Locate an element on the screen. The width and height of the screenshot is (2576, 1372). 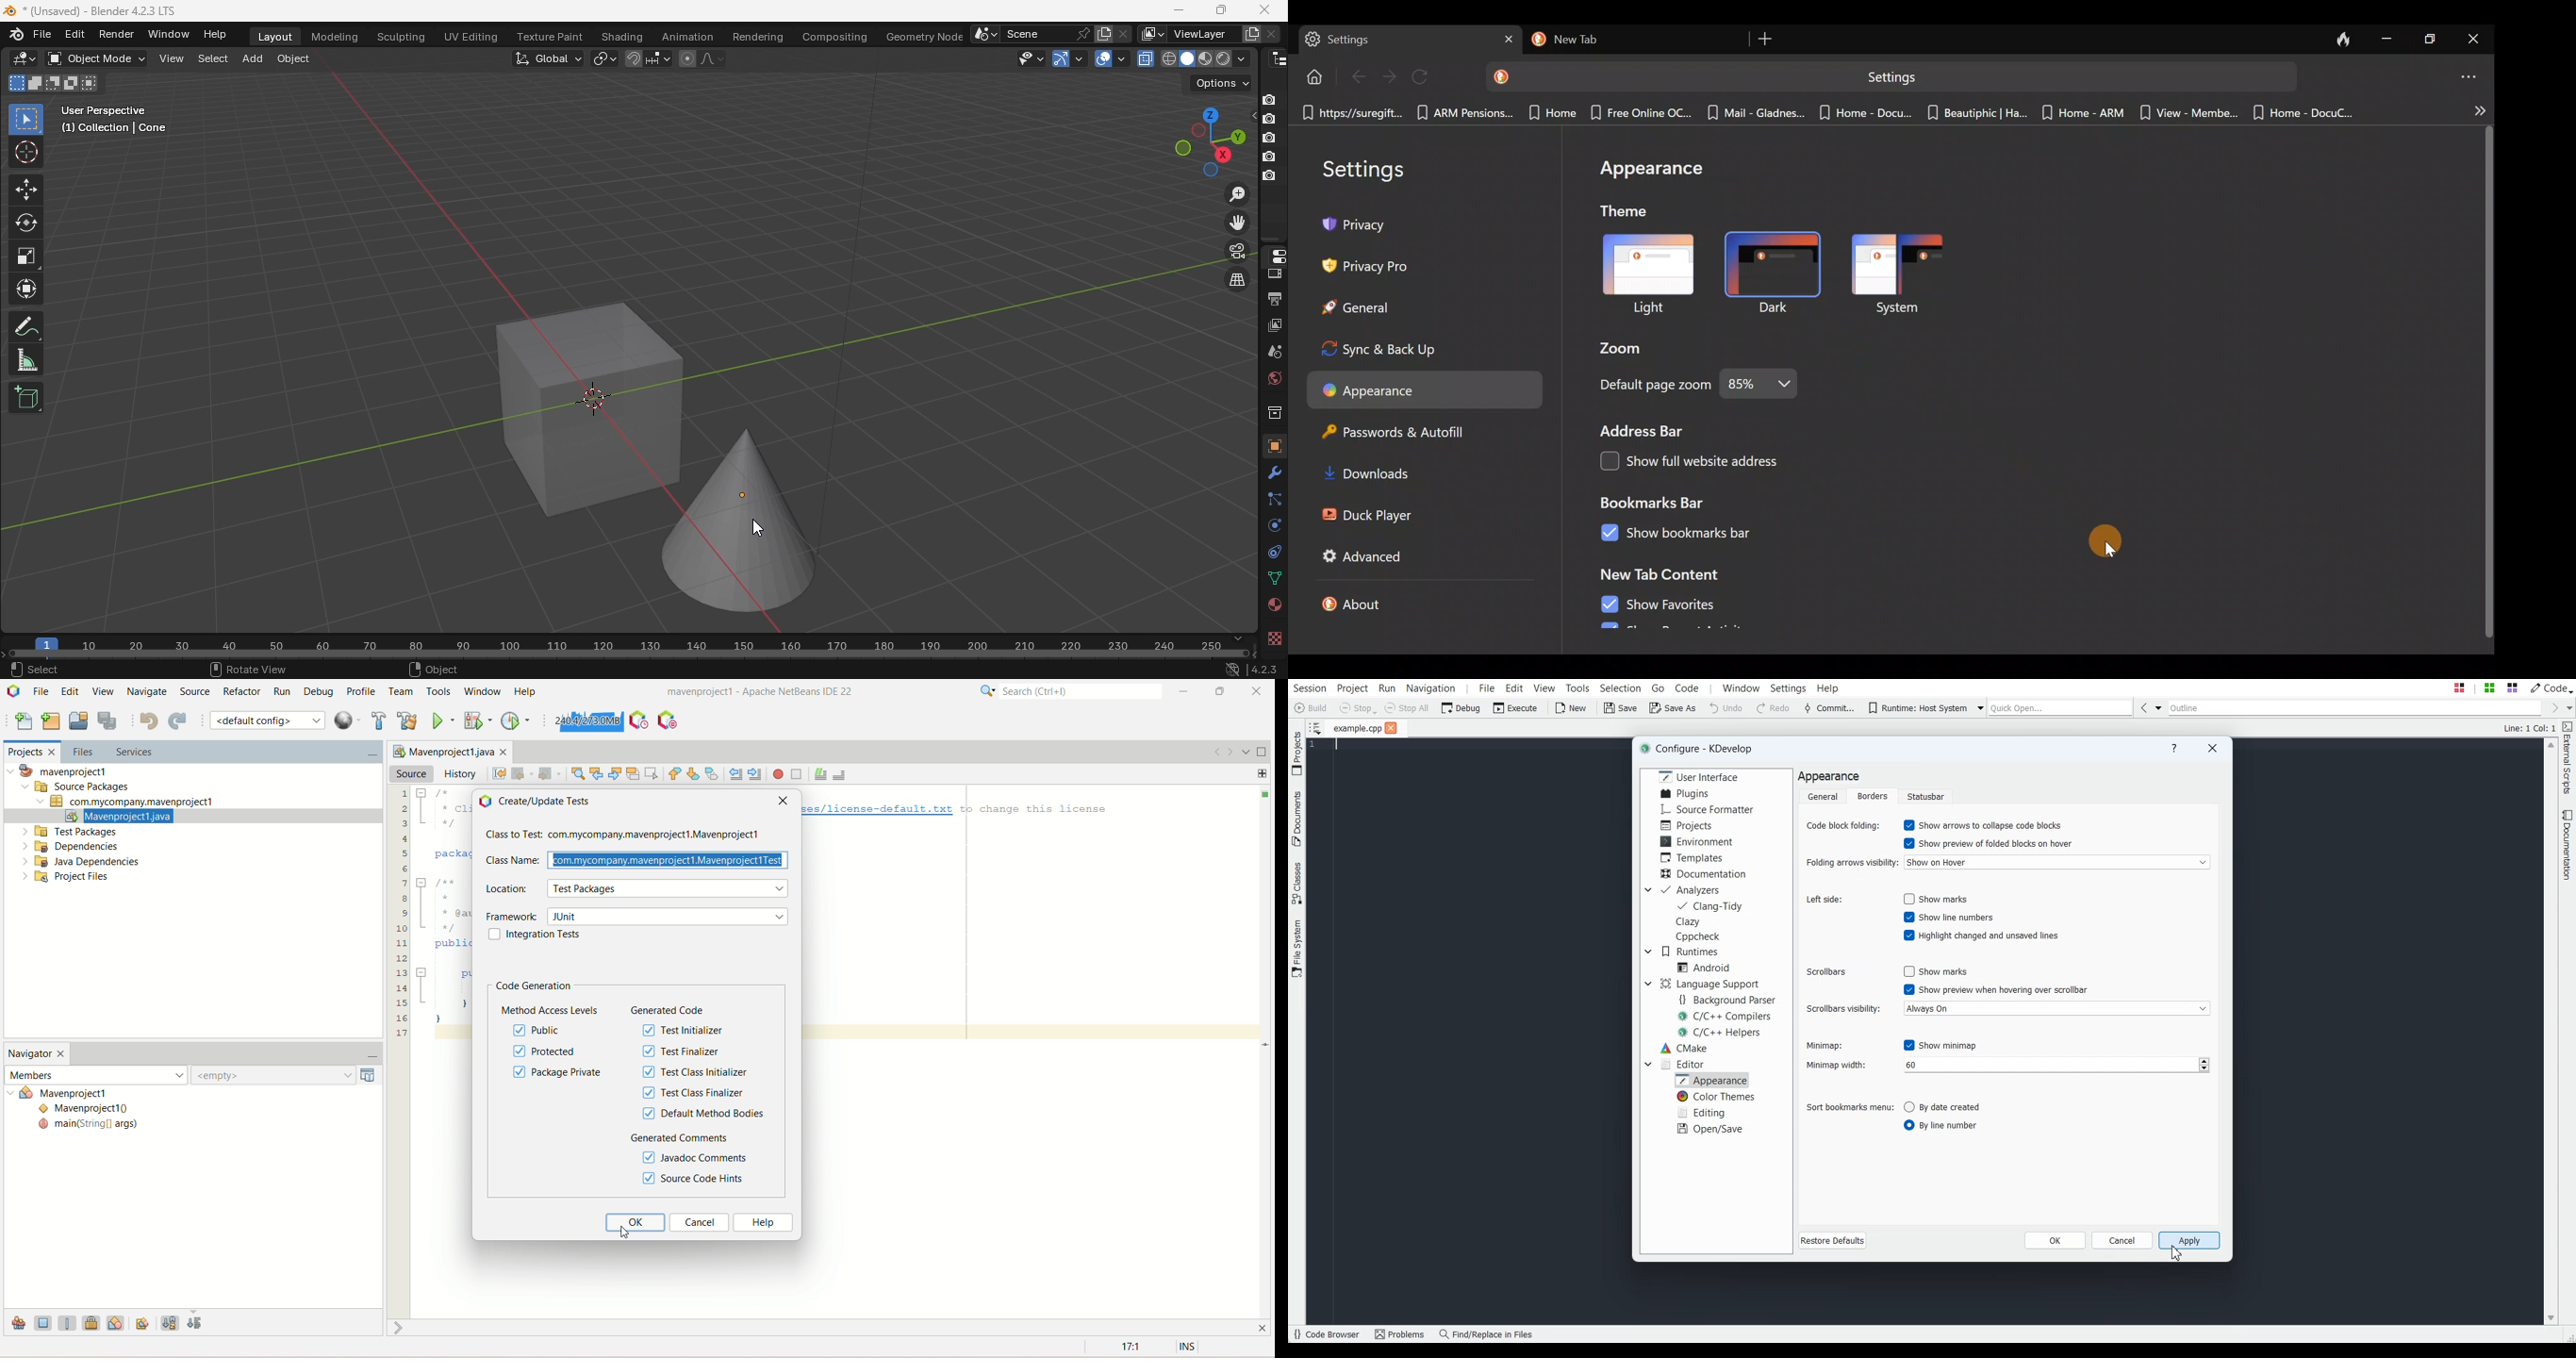
viewpoint shader: Rendered is located at coordinates (1222, 58).